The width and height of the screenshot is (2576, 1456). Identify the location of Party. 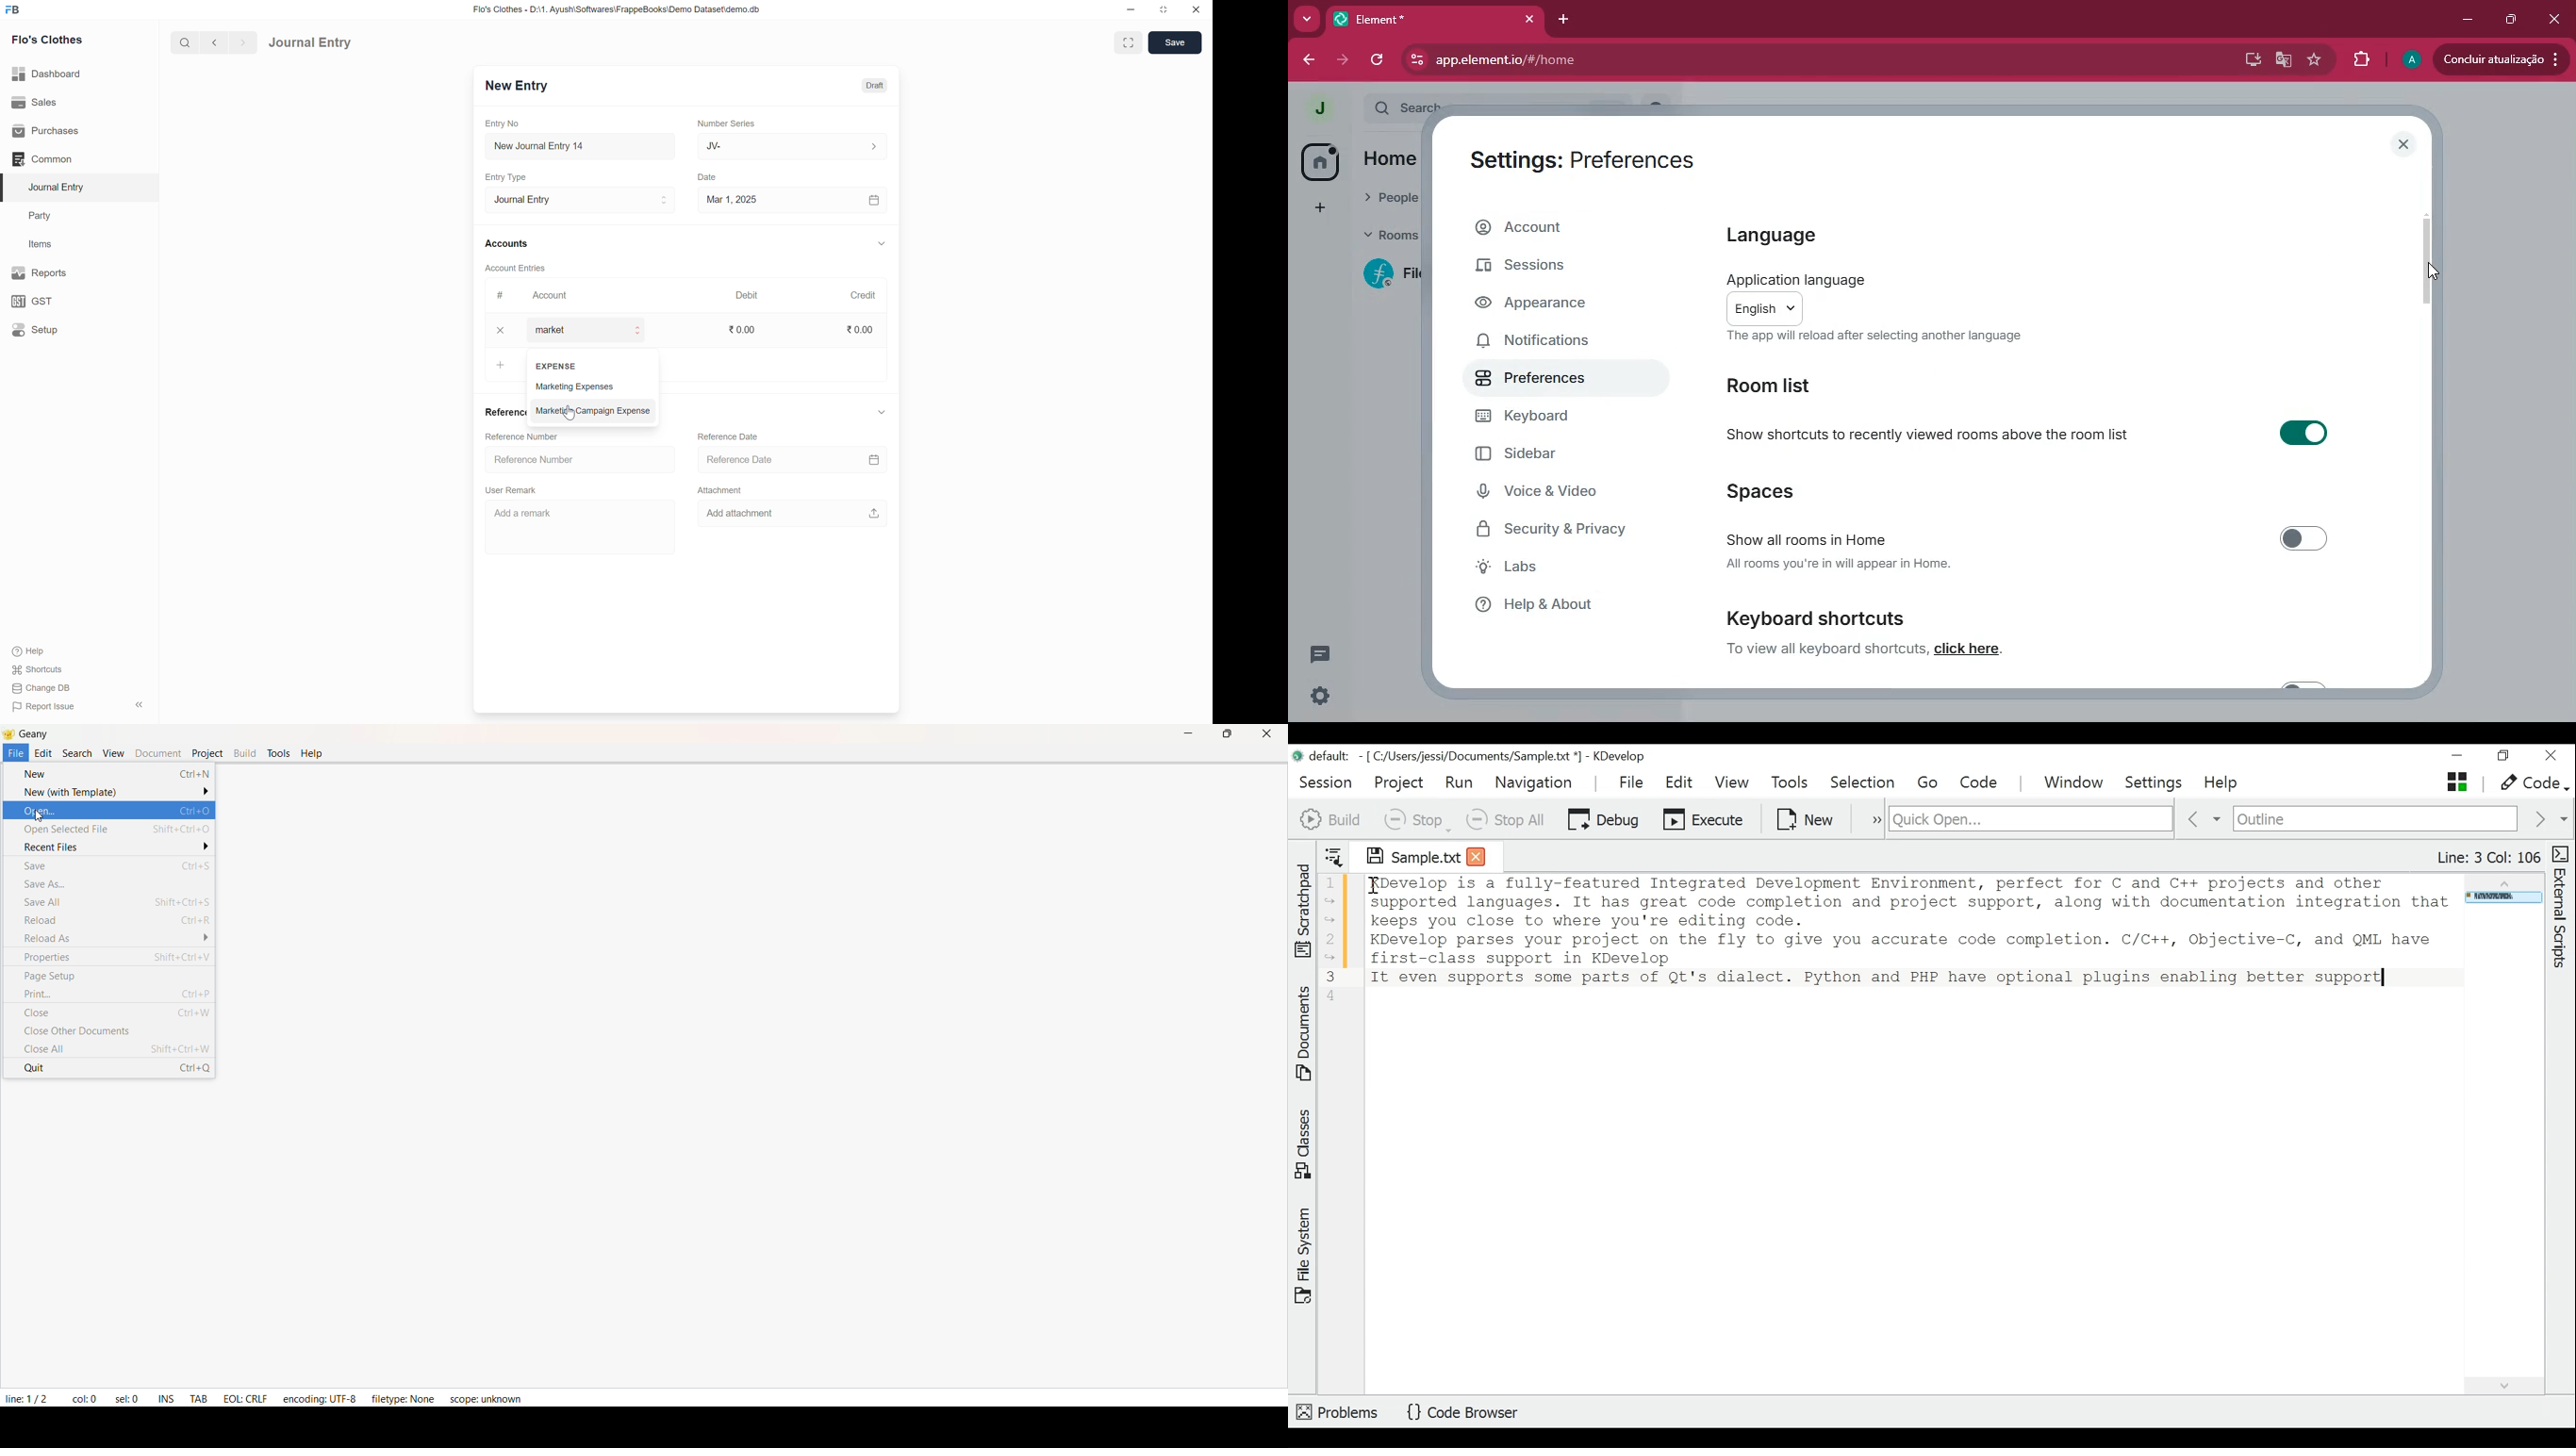
(43, 217).